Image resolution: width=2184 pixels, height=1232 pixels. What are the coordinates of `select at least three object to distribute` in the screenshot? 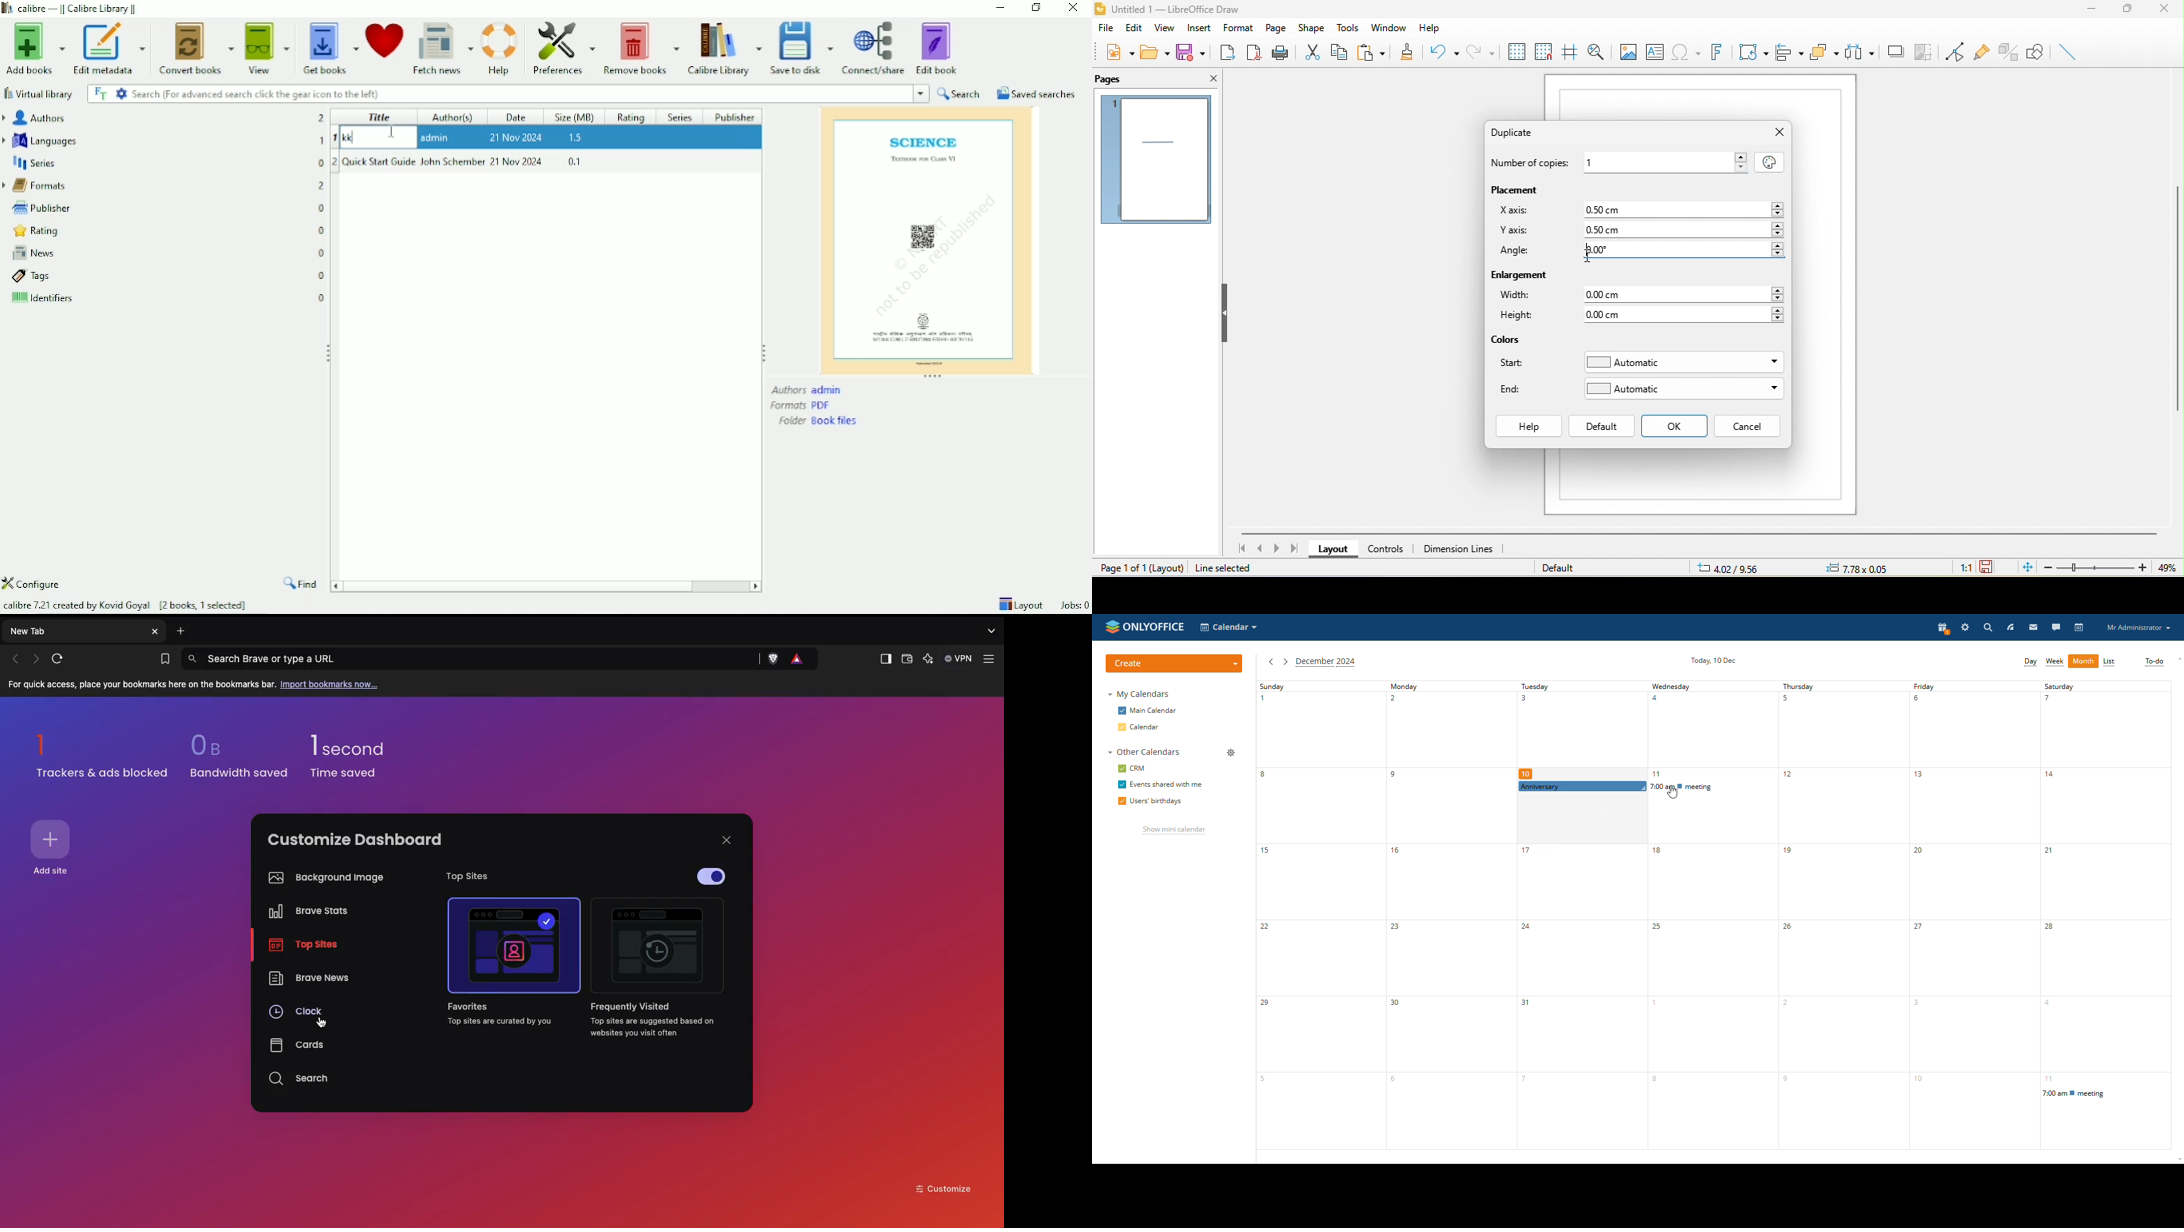 It's located at (1861, 54).